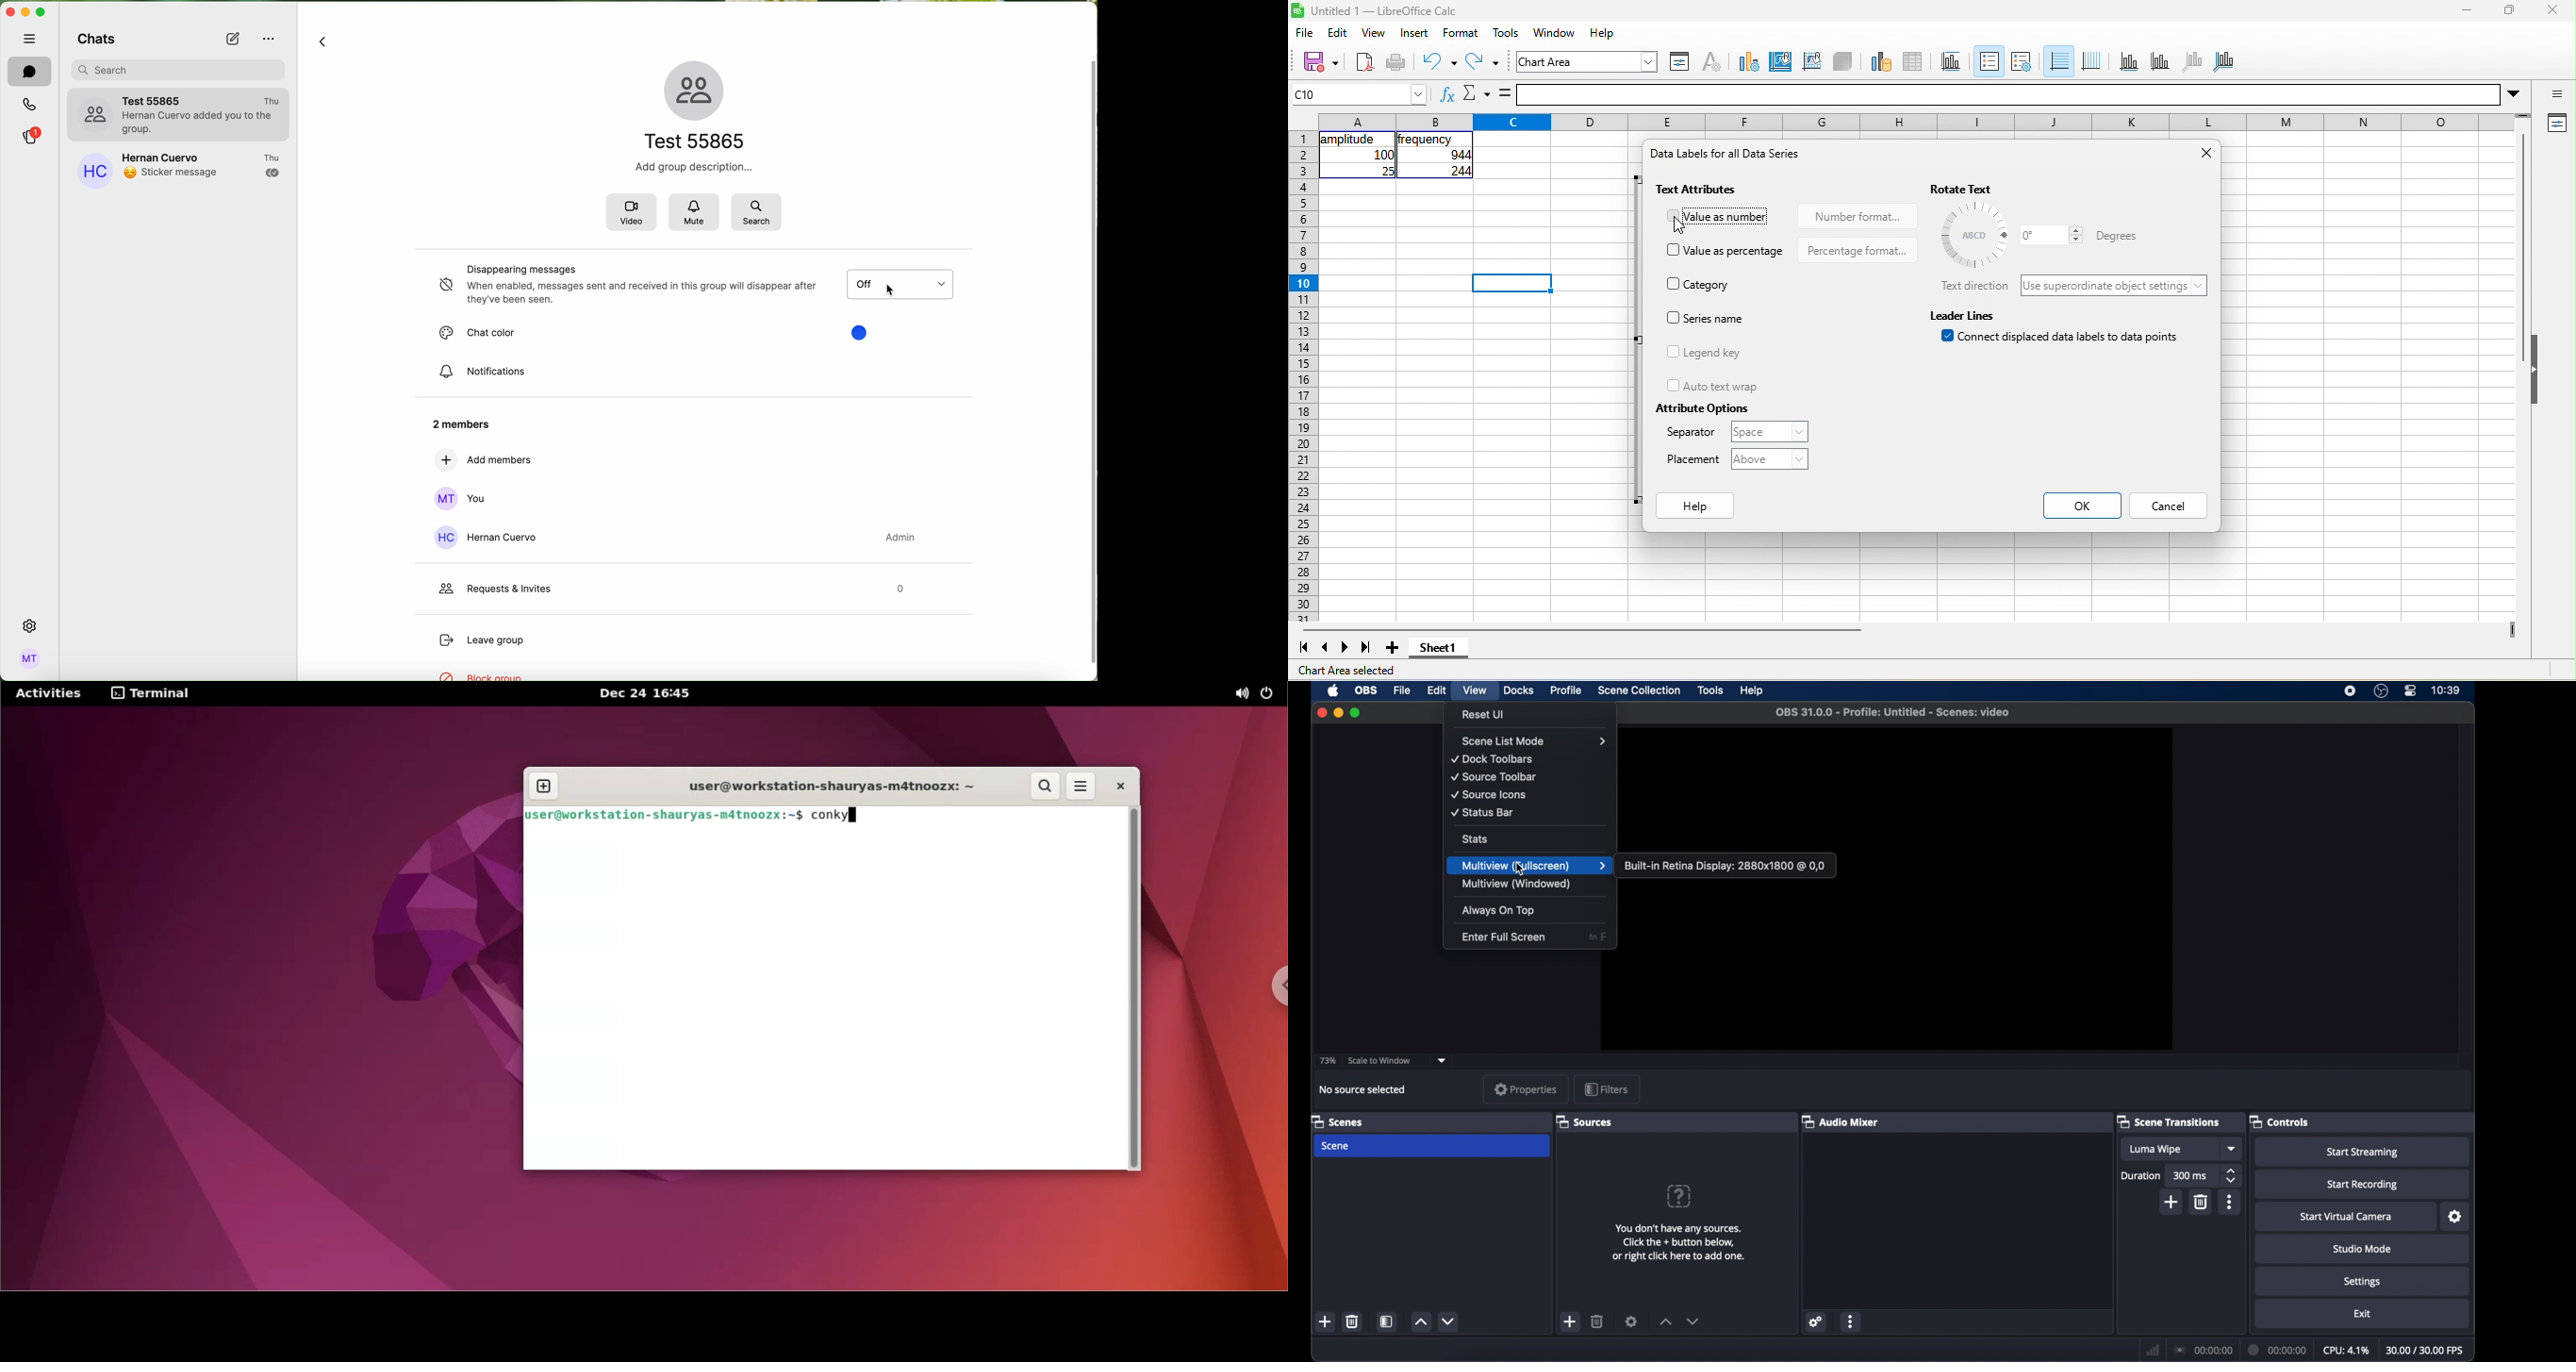 This screenshot has width=2576, height=1372. I want to click on delete, so click(2200, 1202).